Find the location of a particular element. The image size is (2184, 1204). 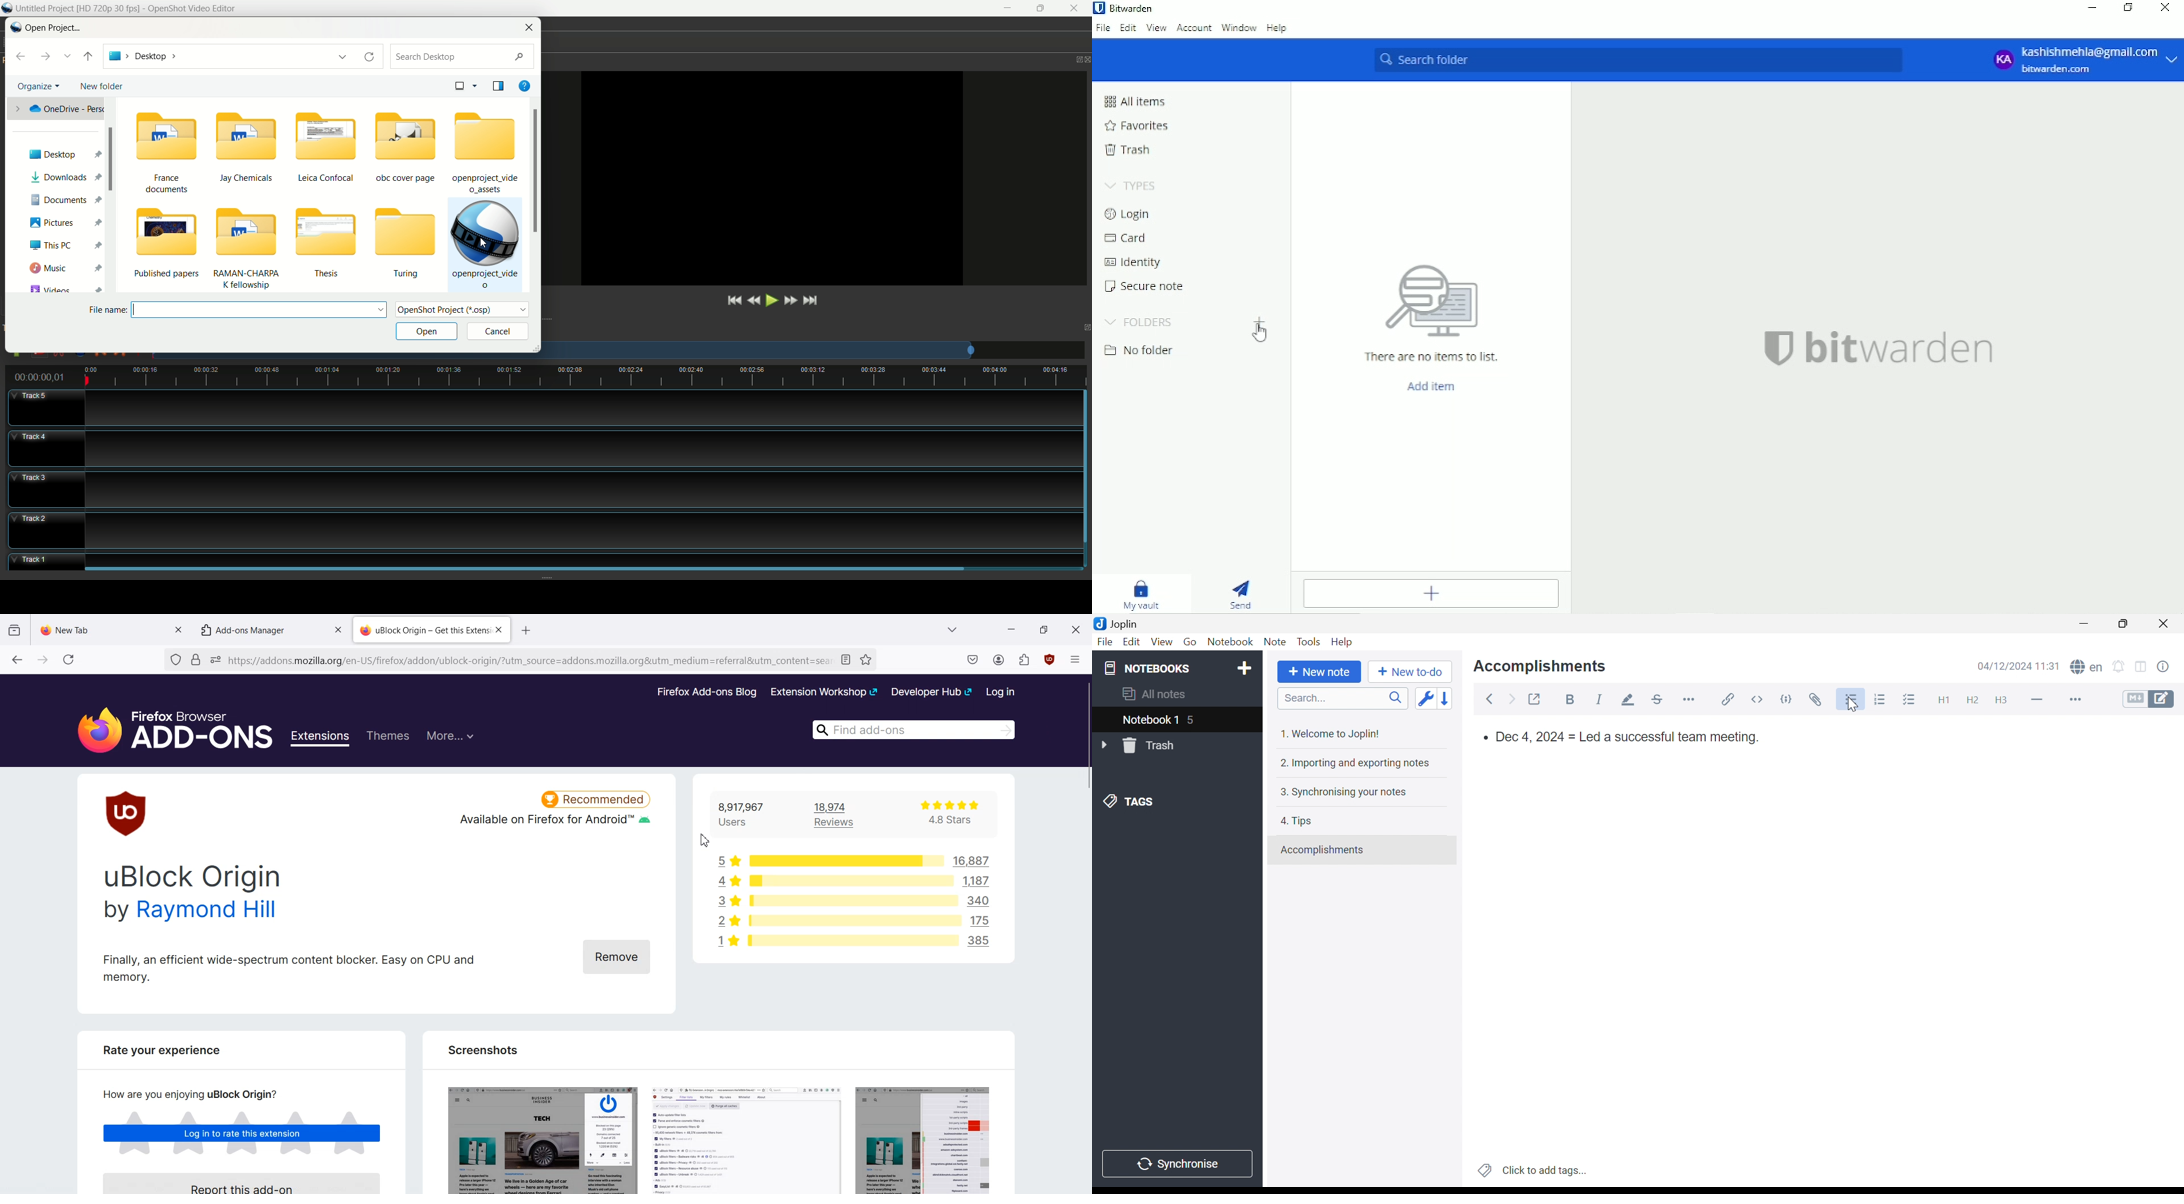

Extensions is located at coordinates (1027, 660).